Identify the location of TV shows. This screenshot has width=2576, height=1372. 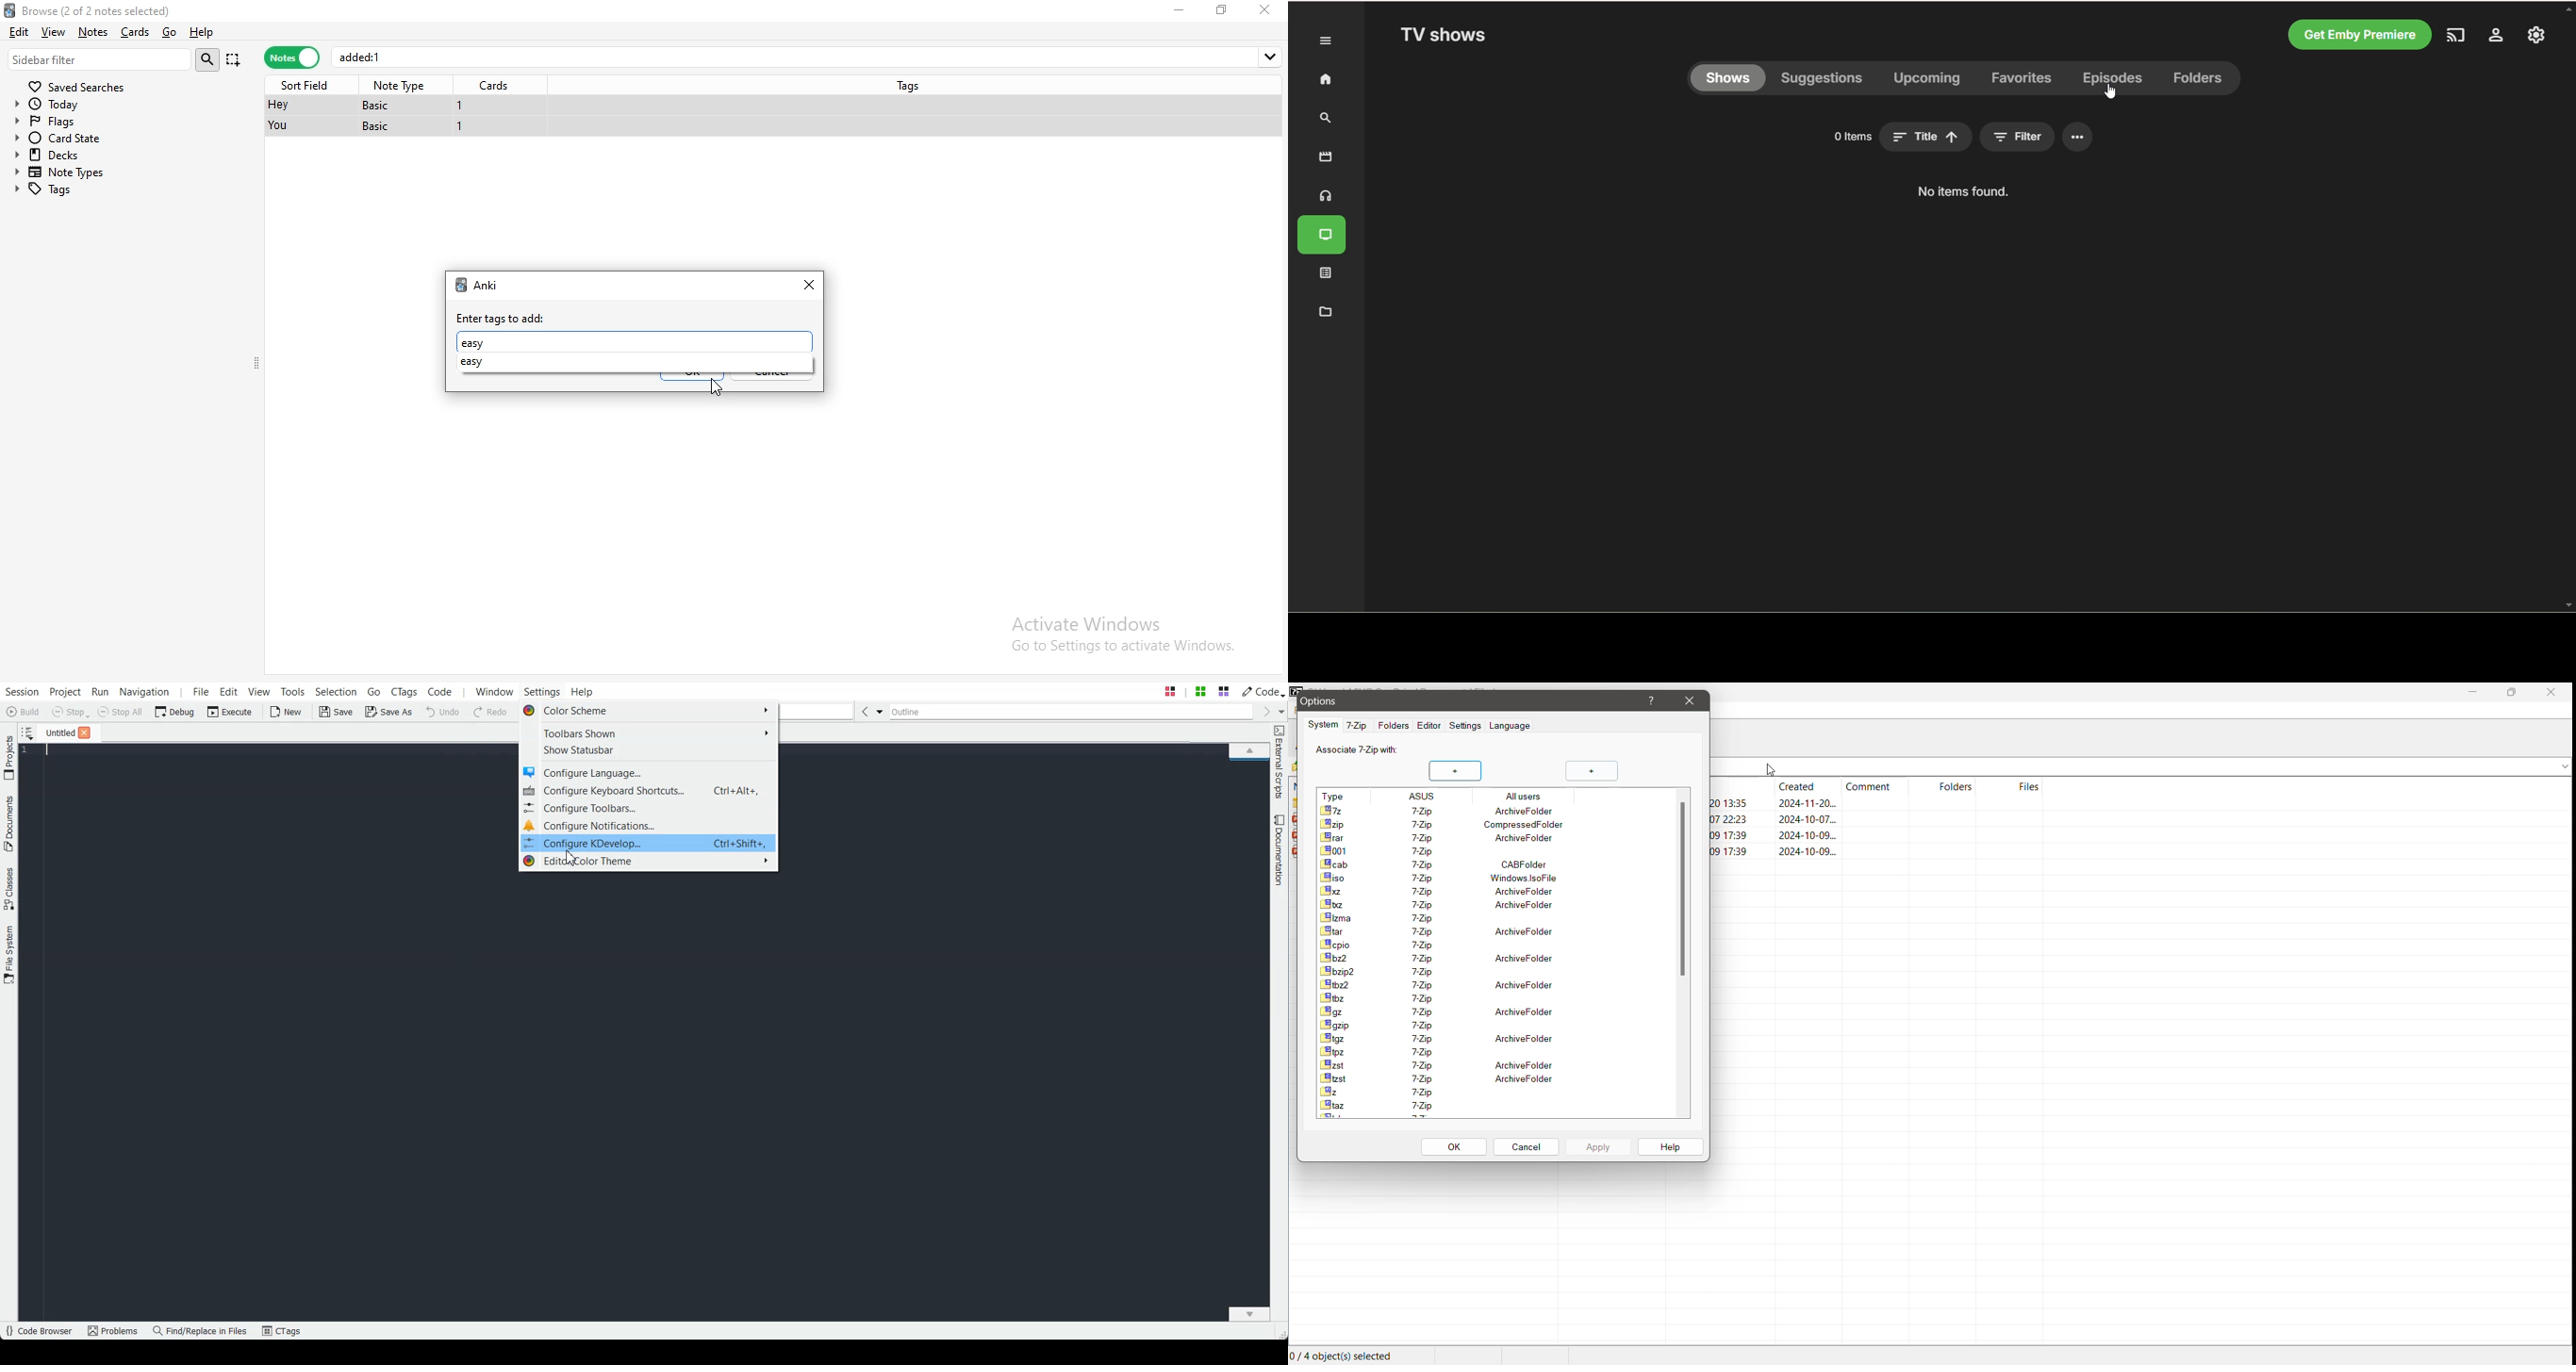
(1327, 236).